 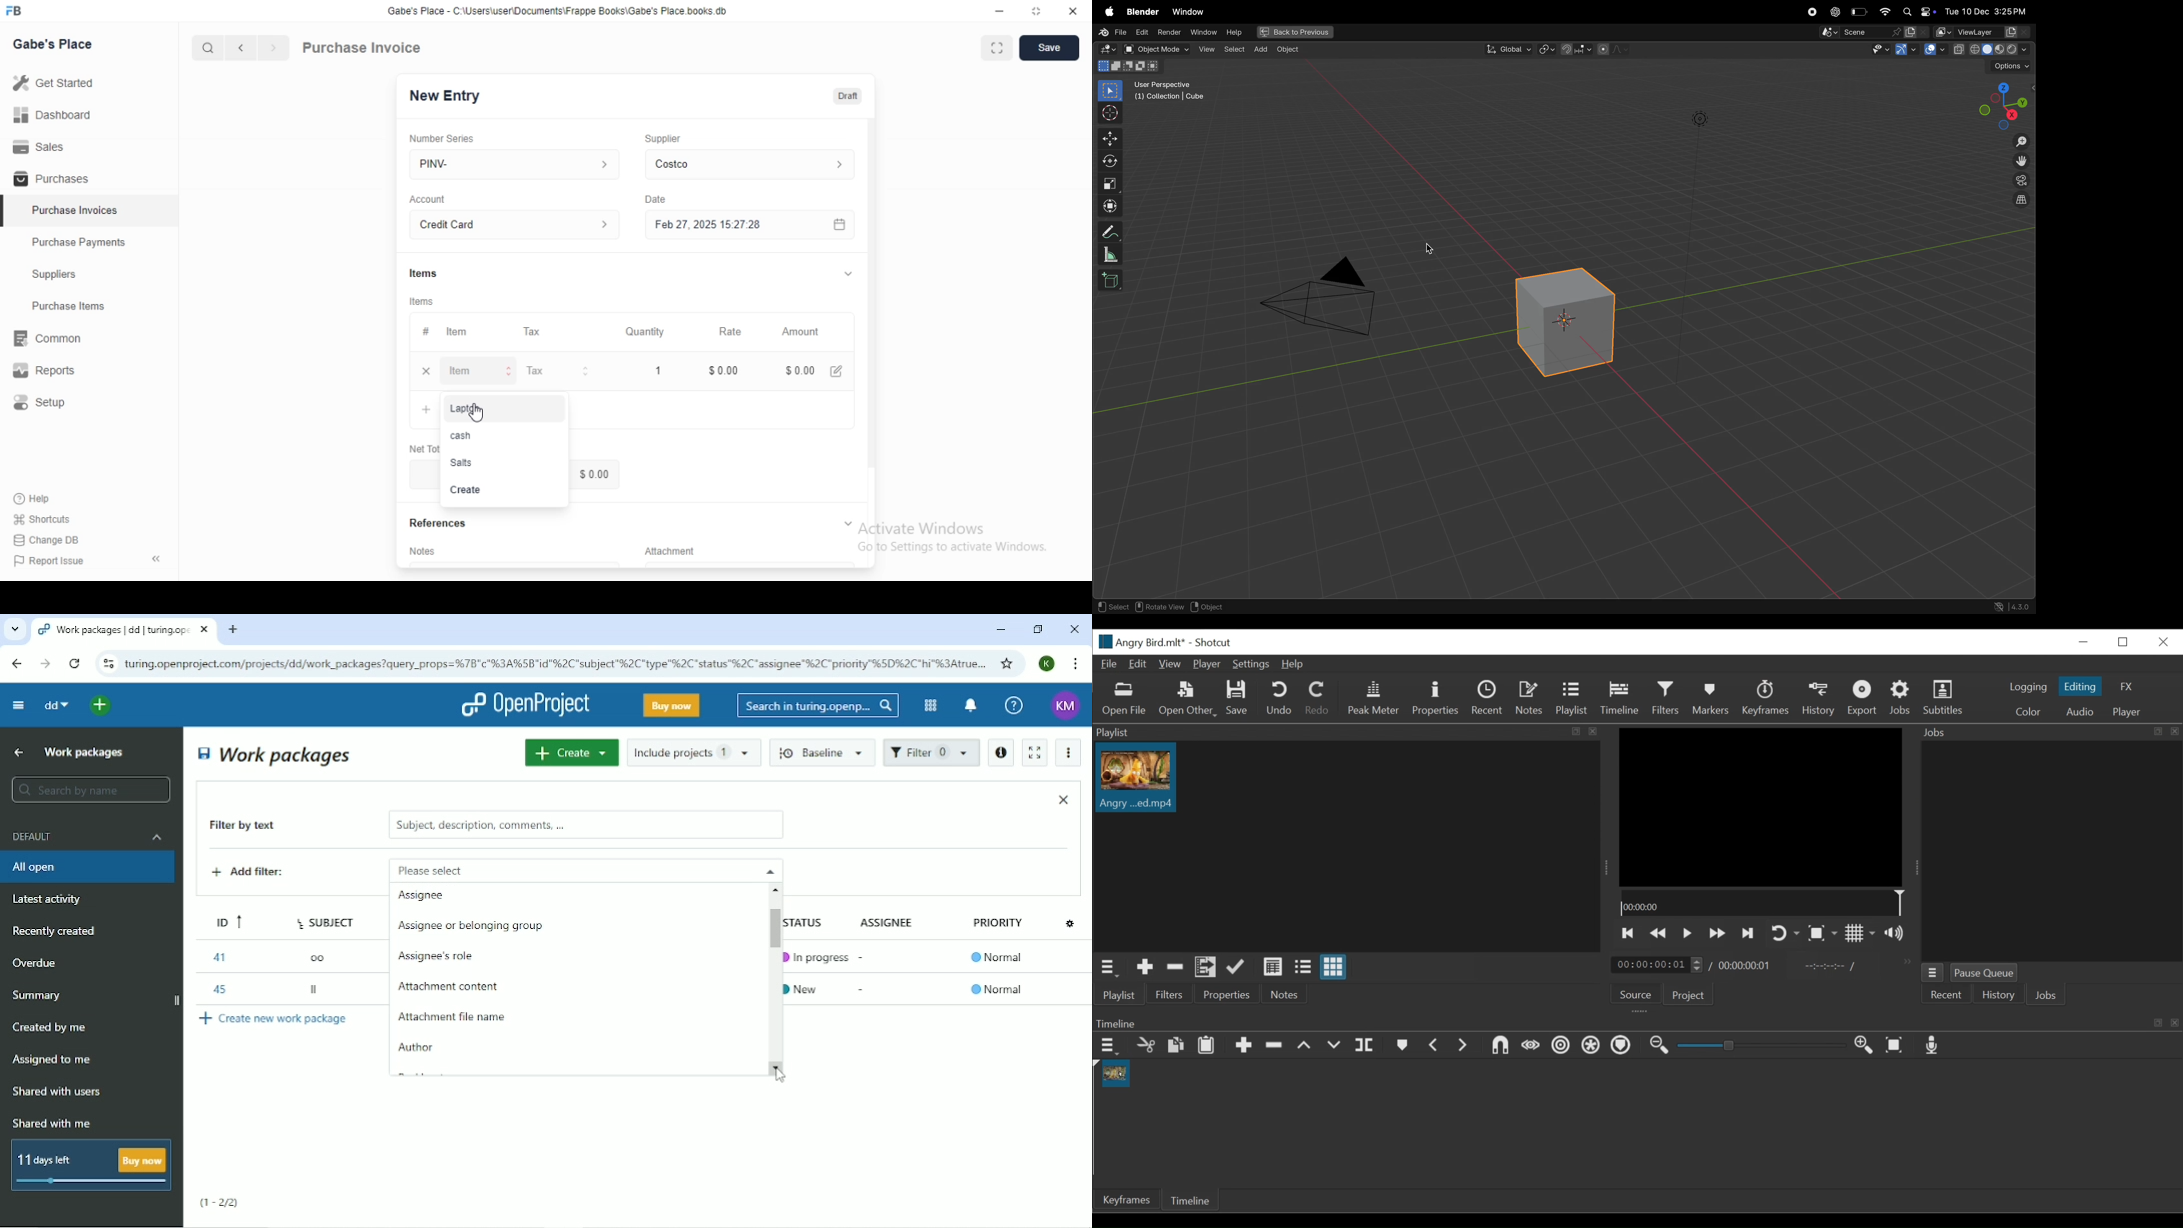 What do you see at coordinates (2127, 687) in the screenshot?
I see `FX` at bounding box center [2127, 687].